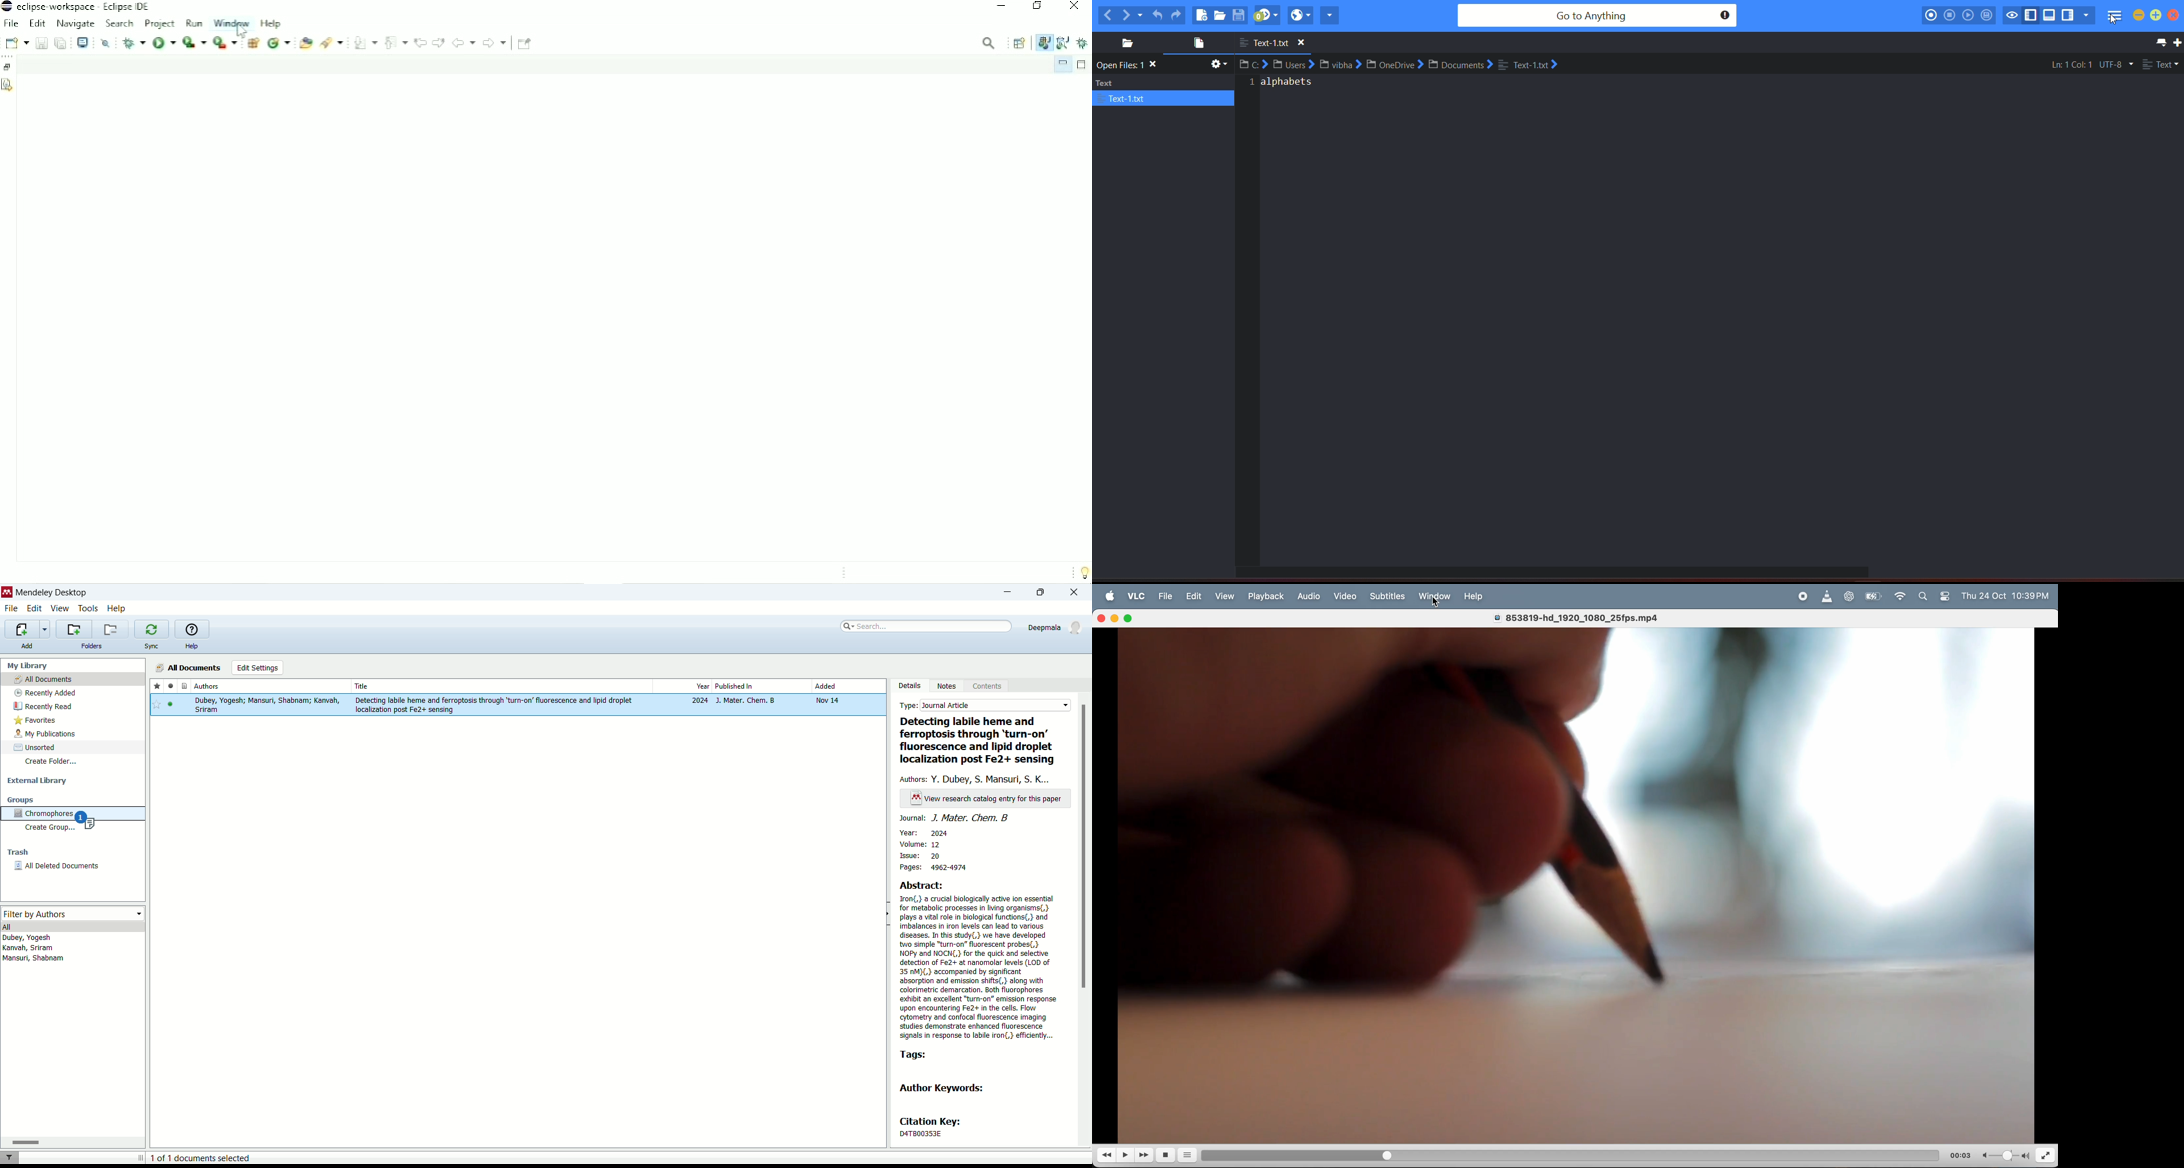 The width and height of the screenshot is (2184, 1176). What do you see at coordinates (1136, 597) in the screenshot?
I see `vlc menu` at bounding box center [1136, 597].